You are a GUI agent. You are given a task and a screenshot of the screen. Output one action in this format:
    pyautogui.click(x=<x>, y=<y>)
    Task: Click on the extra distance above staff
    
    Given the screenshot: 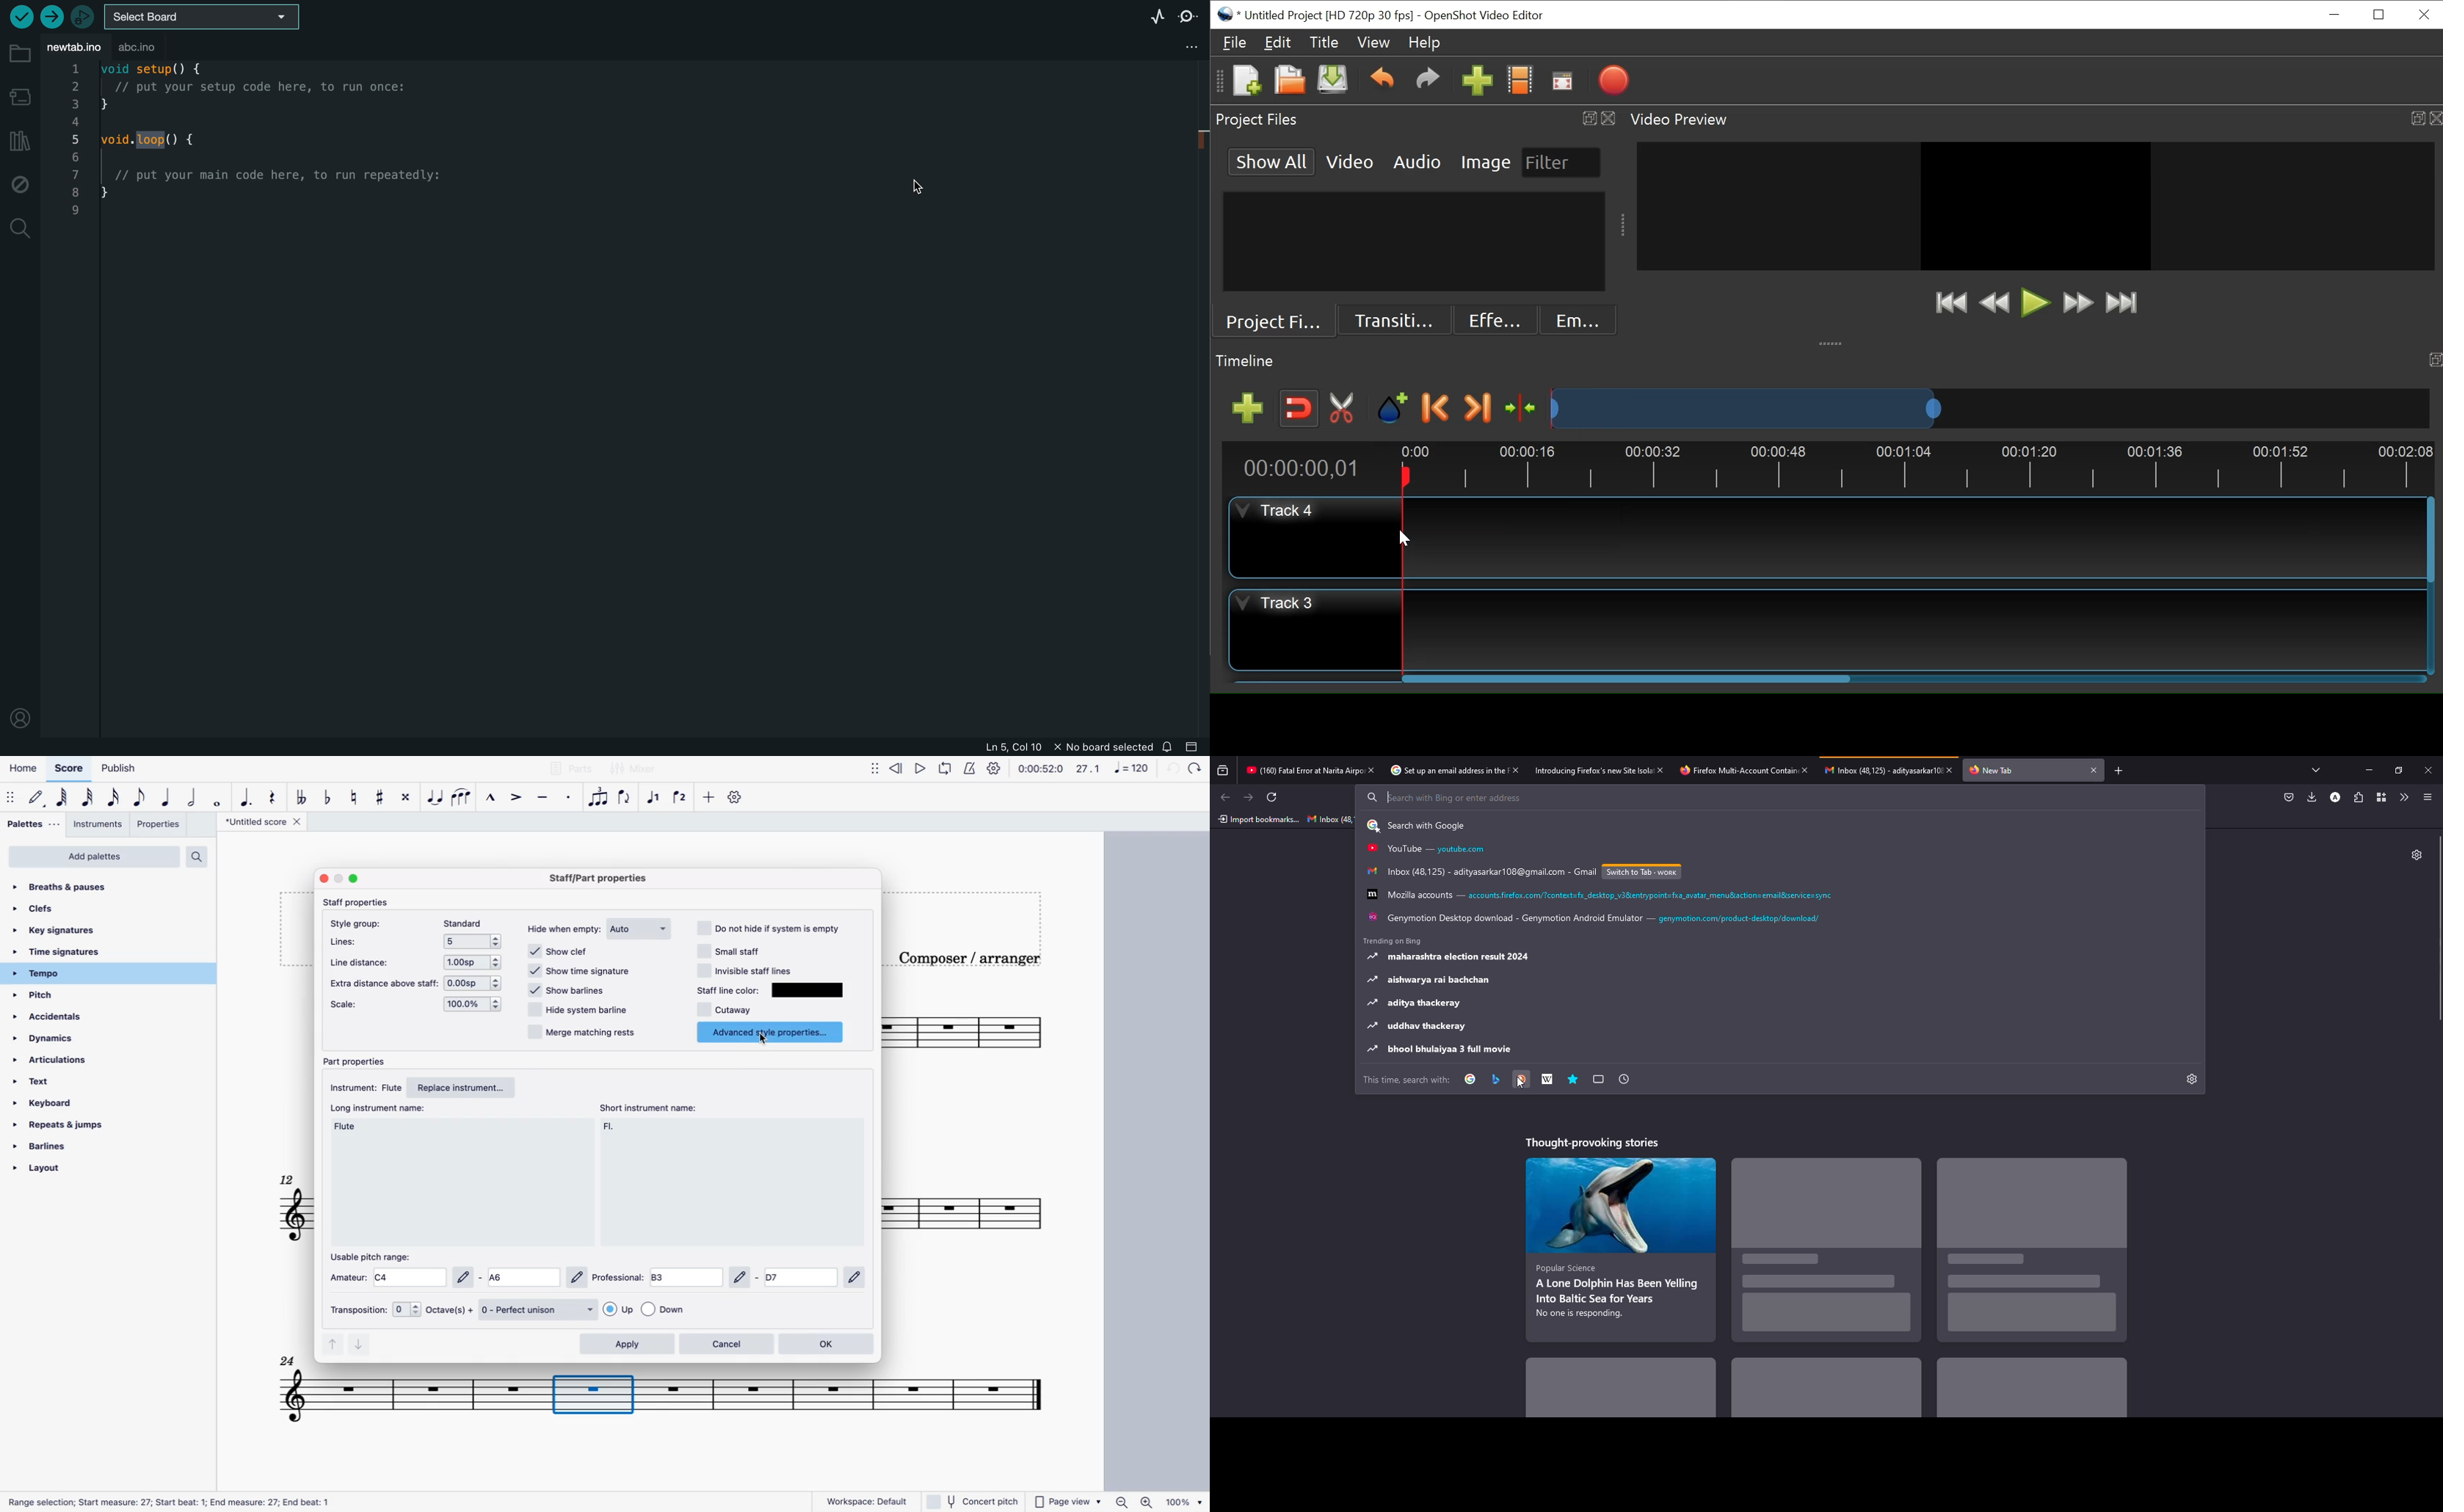 What is the action you would take?
    pyautogui.click(x=385, y=984)
    